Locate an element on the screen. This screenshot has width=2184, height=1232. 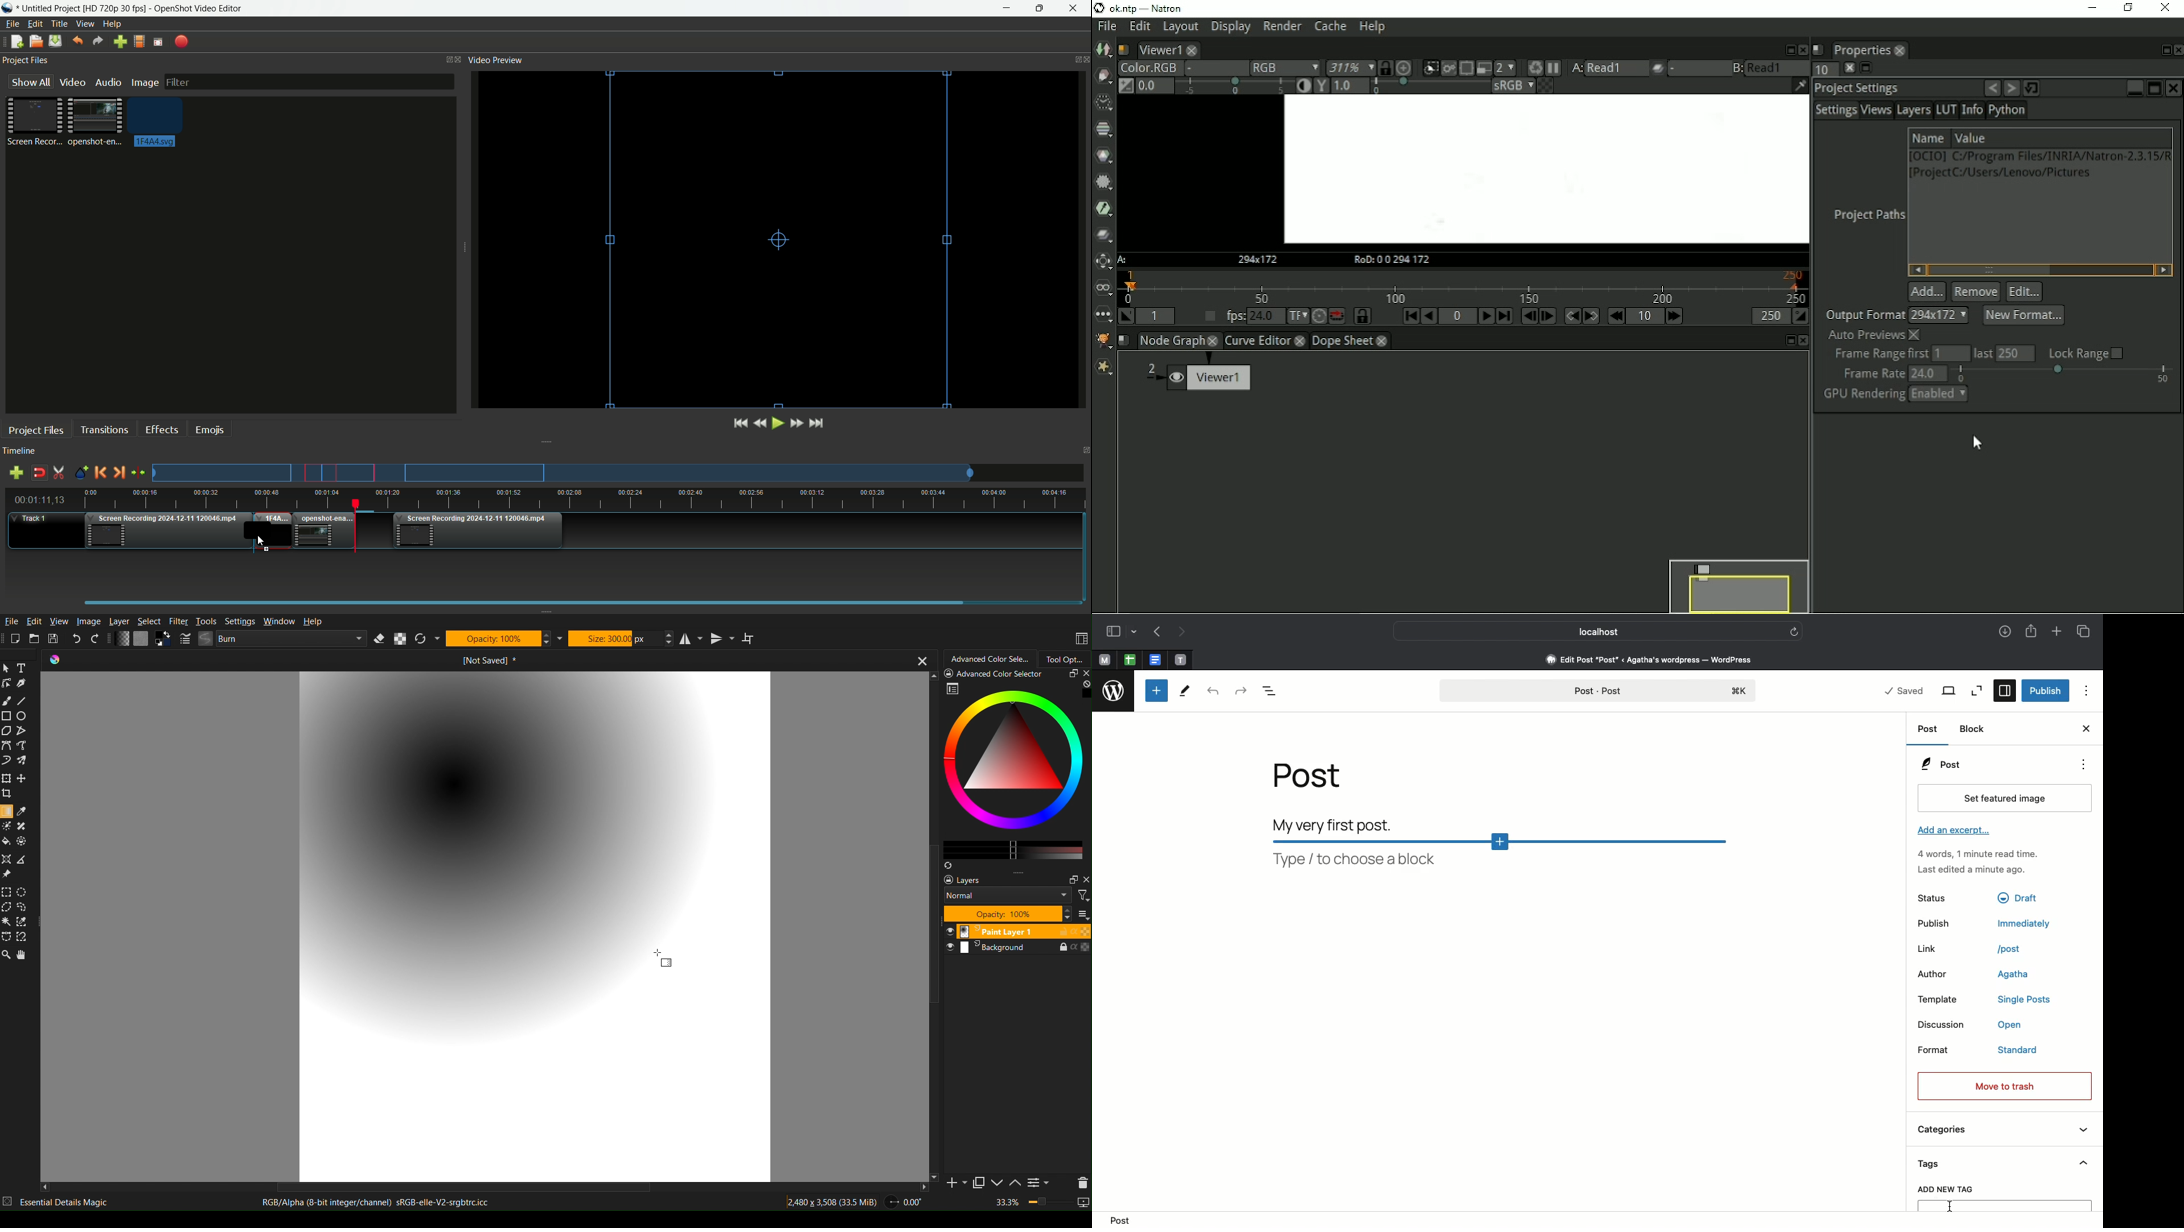
Categories is located at coordinates (2002, 1131).